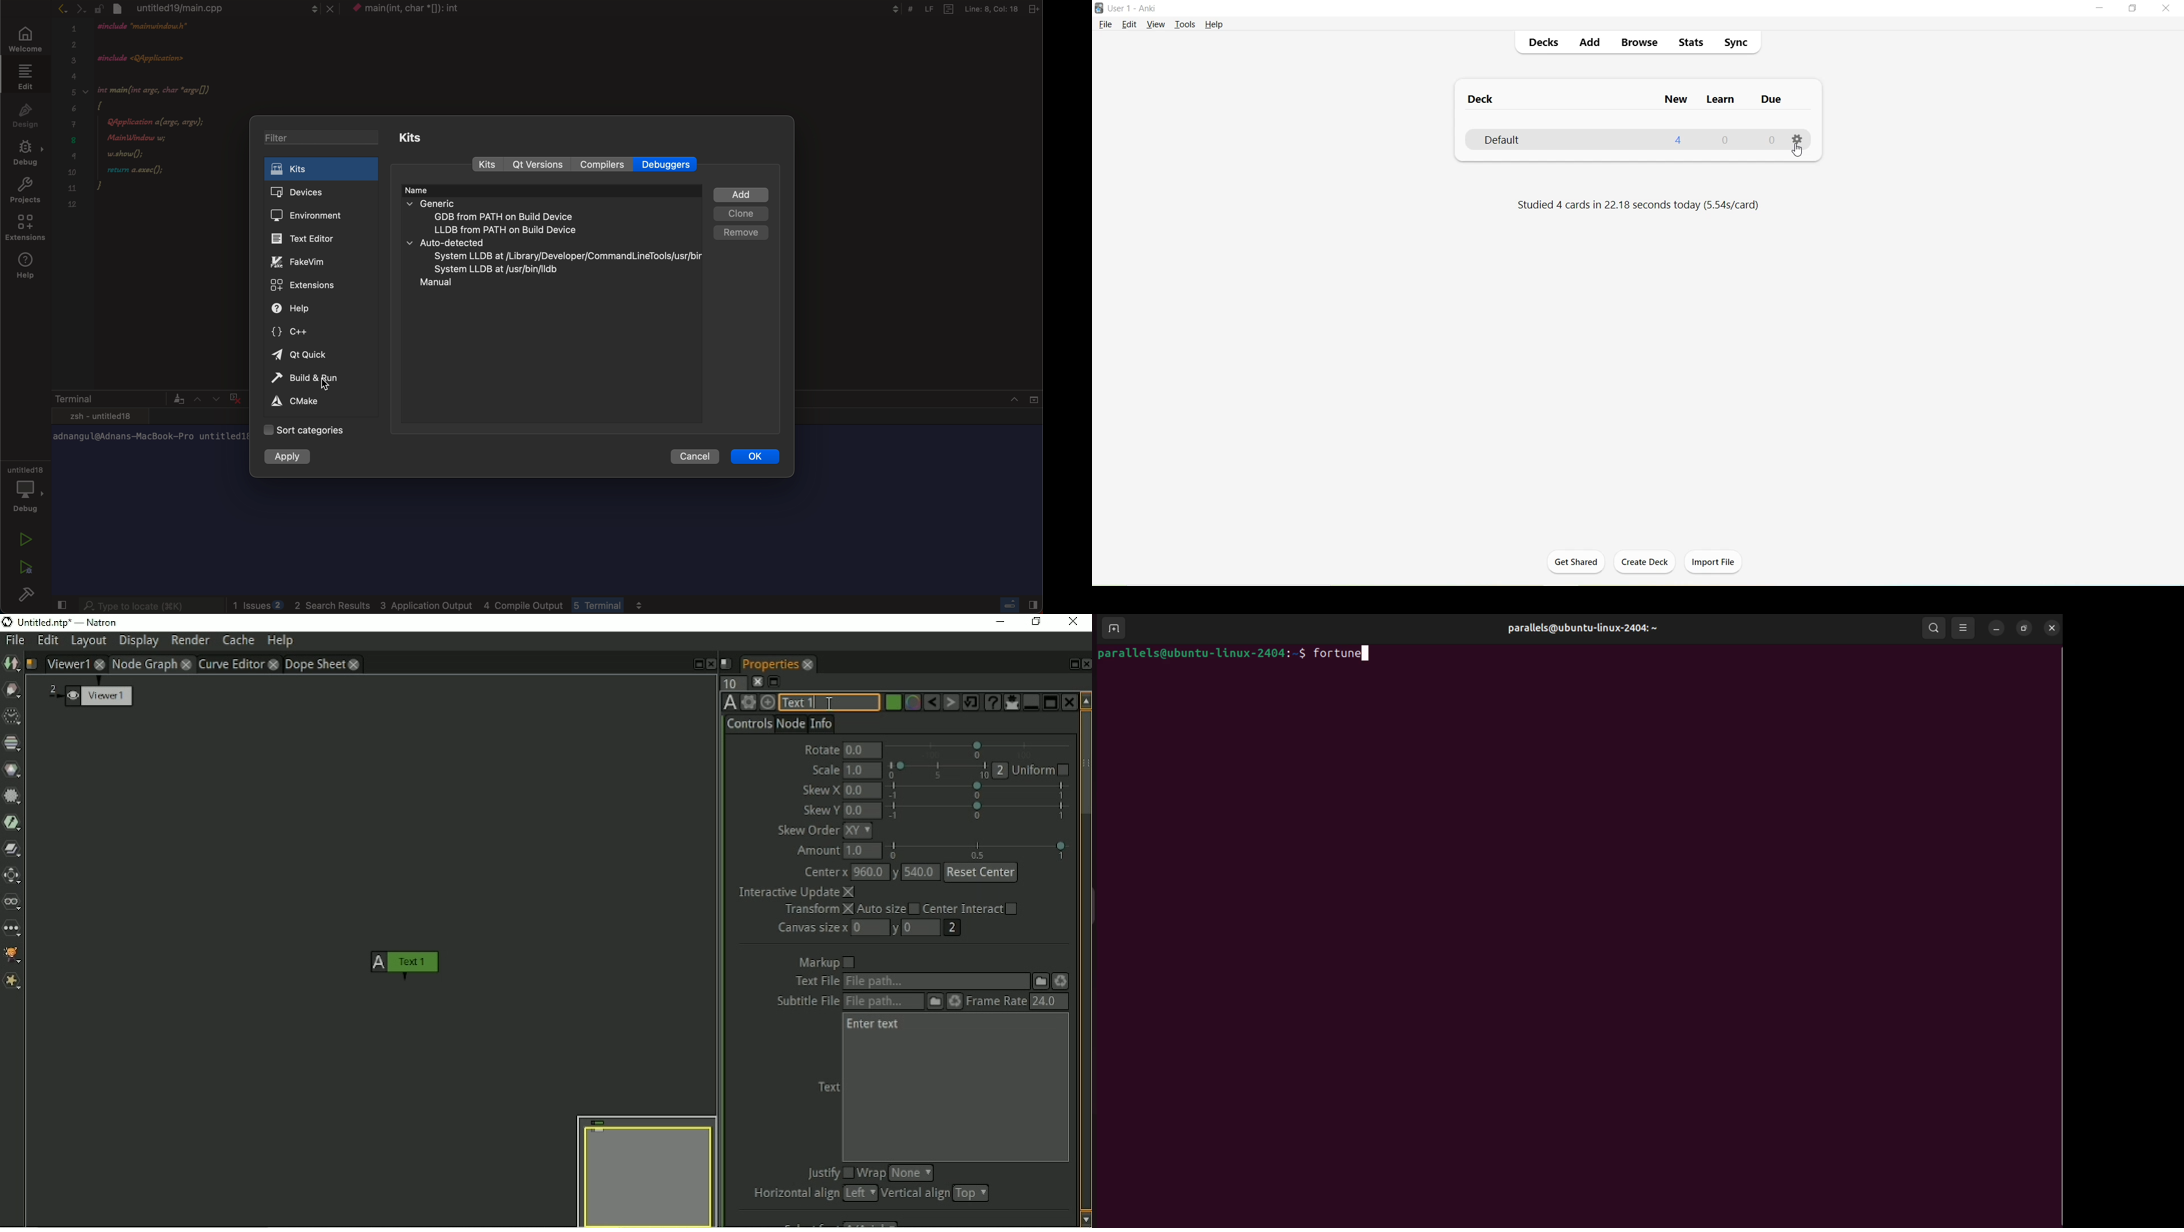  Describe the element at coordinates (1677, 101) in the screenshot. I see `New` at that location.